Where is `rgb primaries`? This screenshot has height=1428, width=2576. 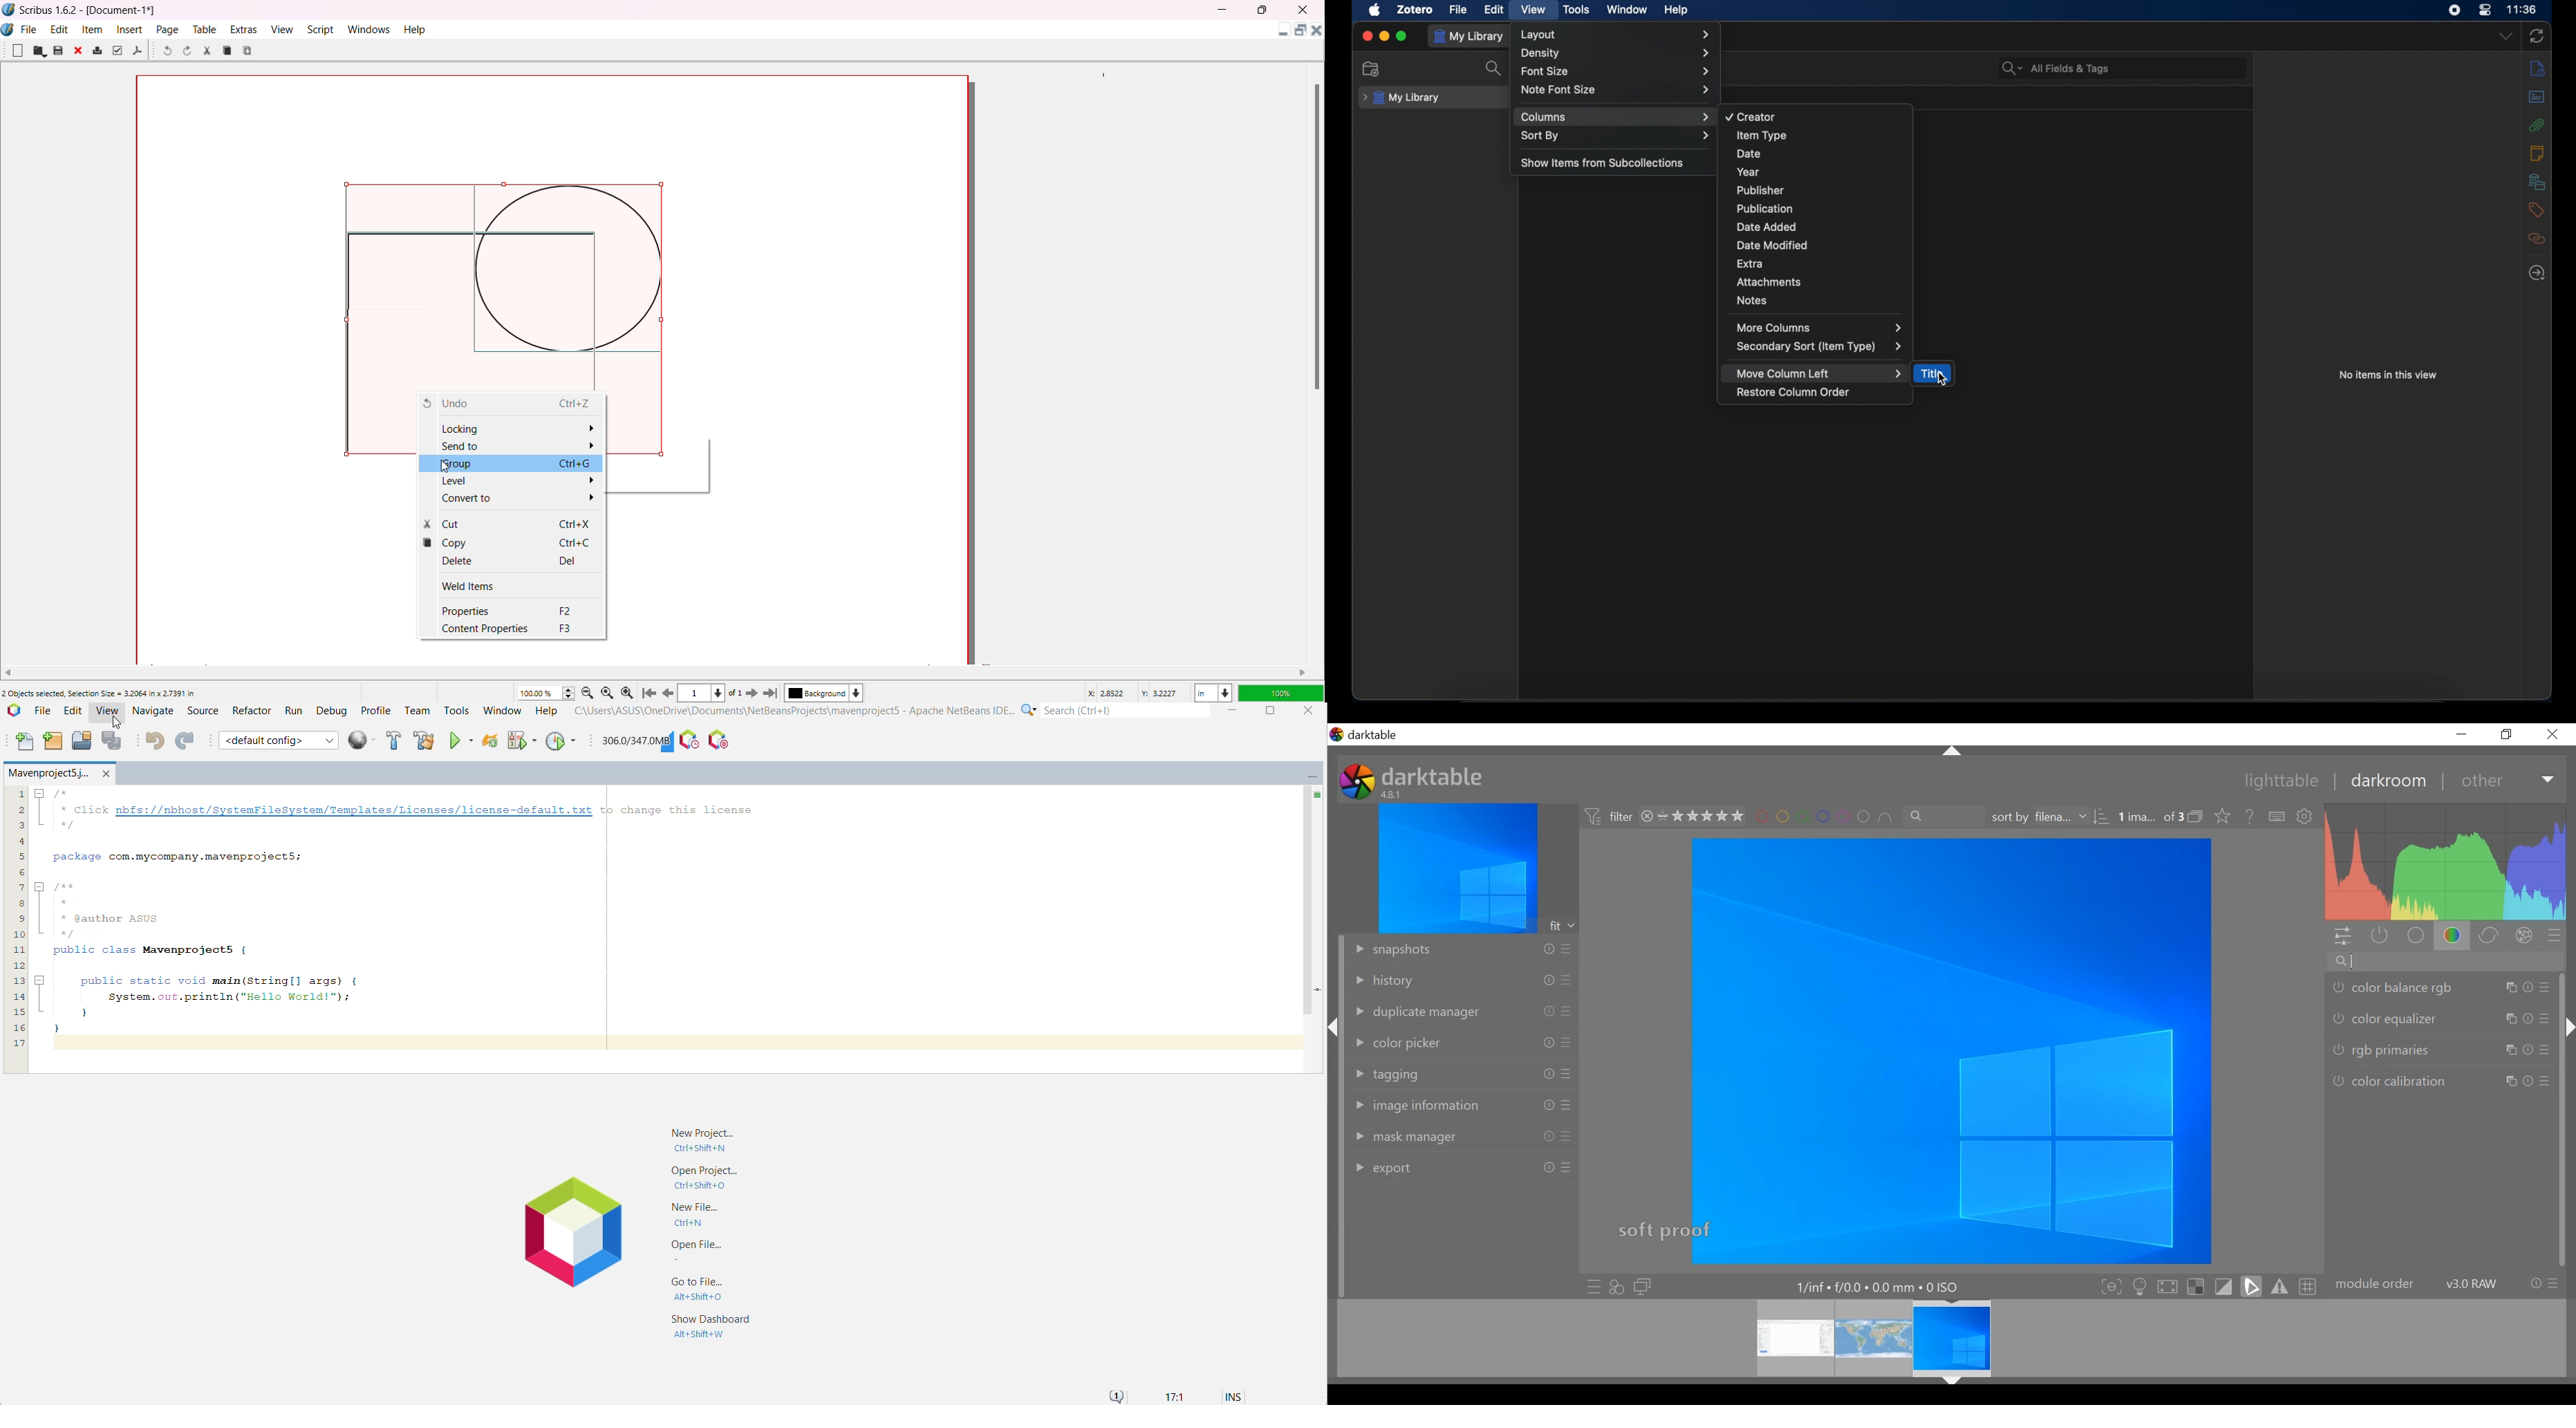 rgb primaries is located at coordinates (2382, 1050).